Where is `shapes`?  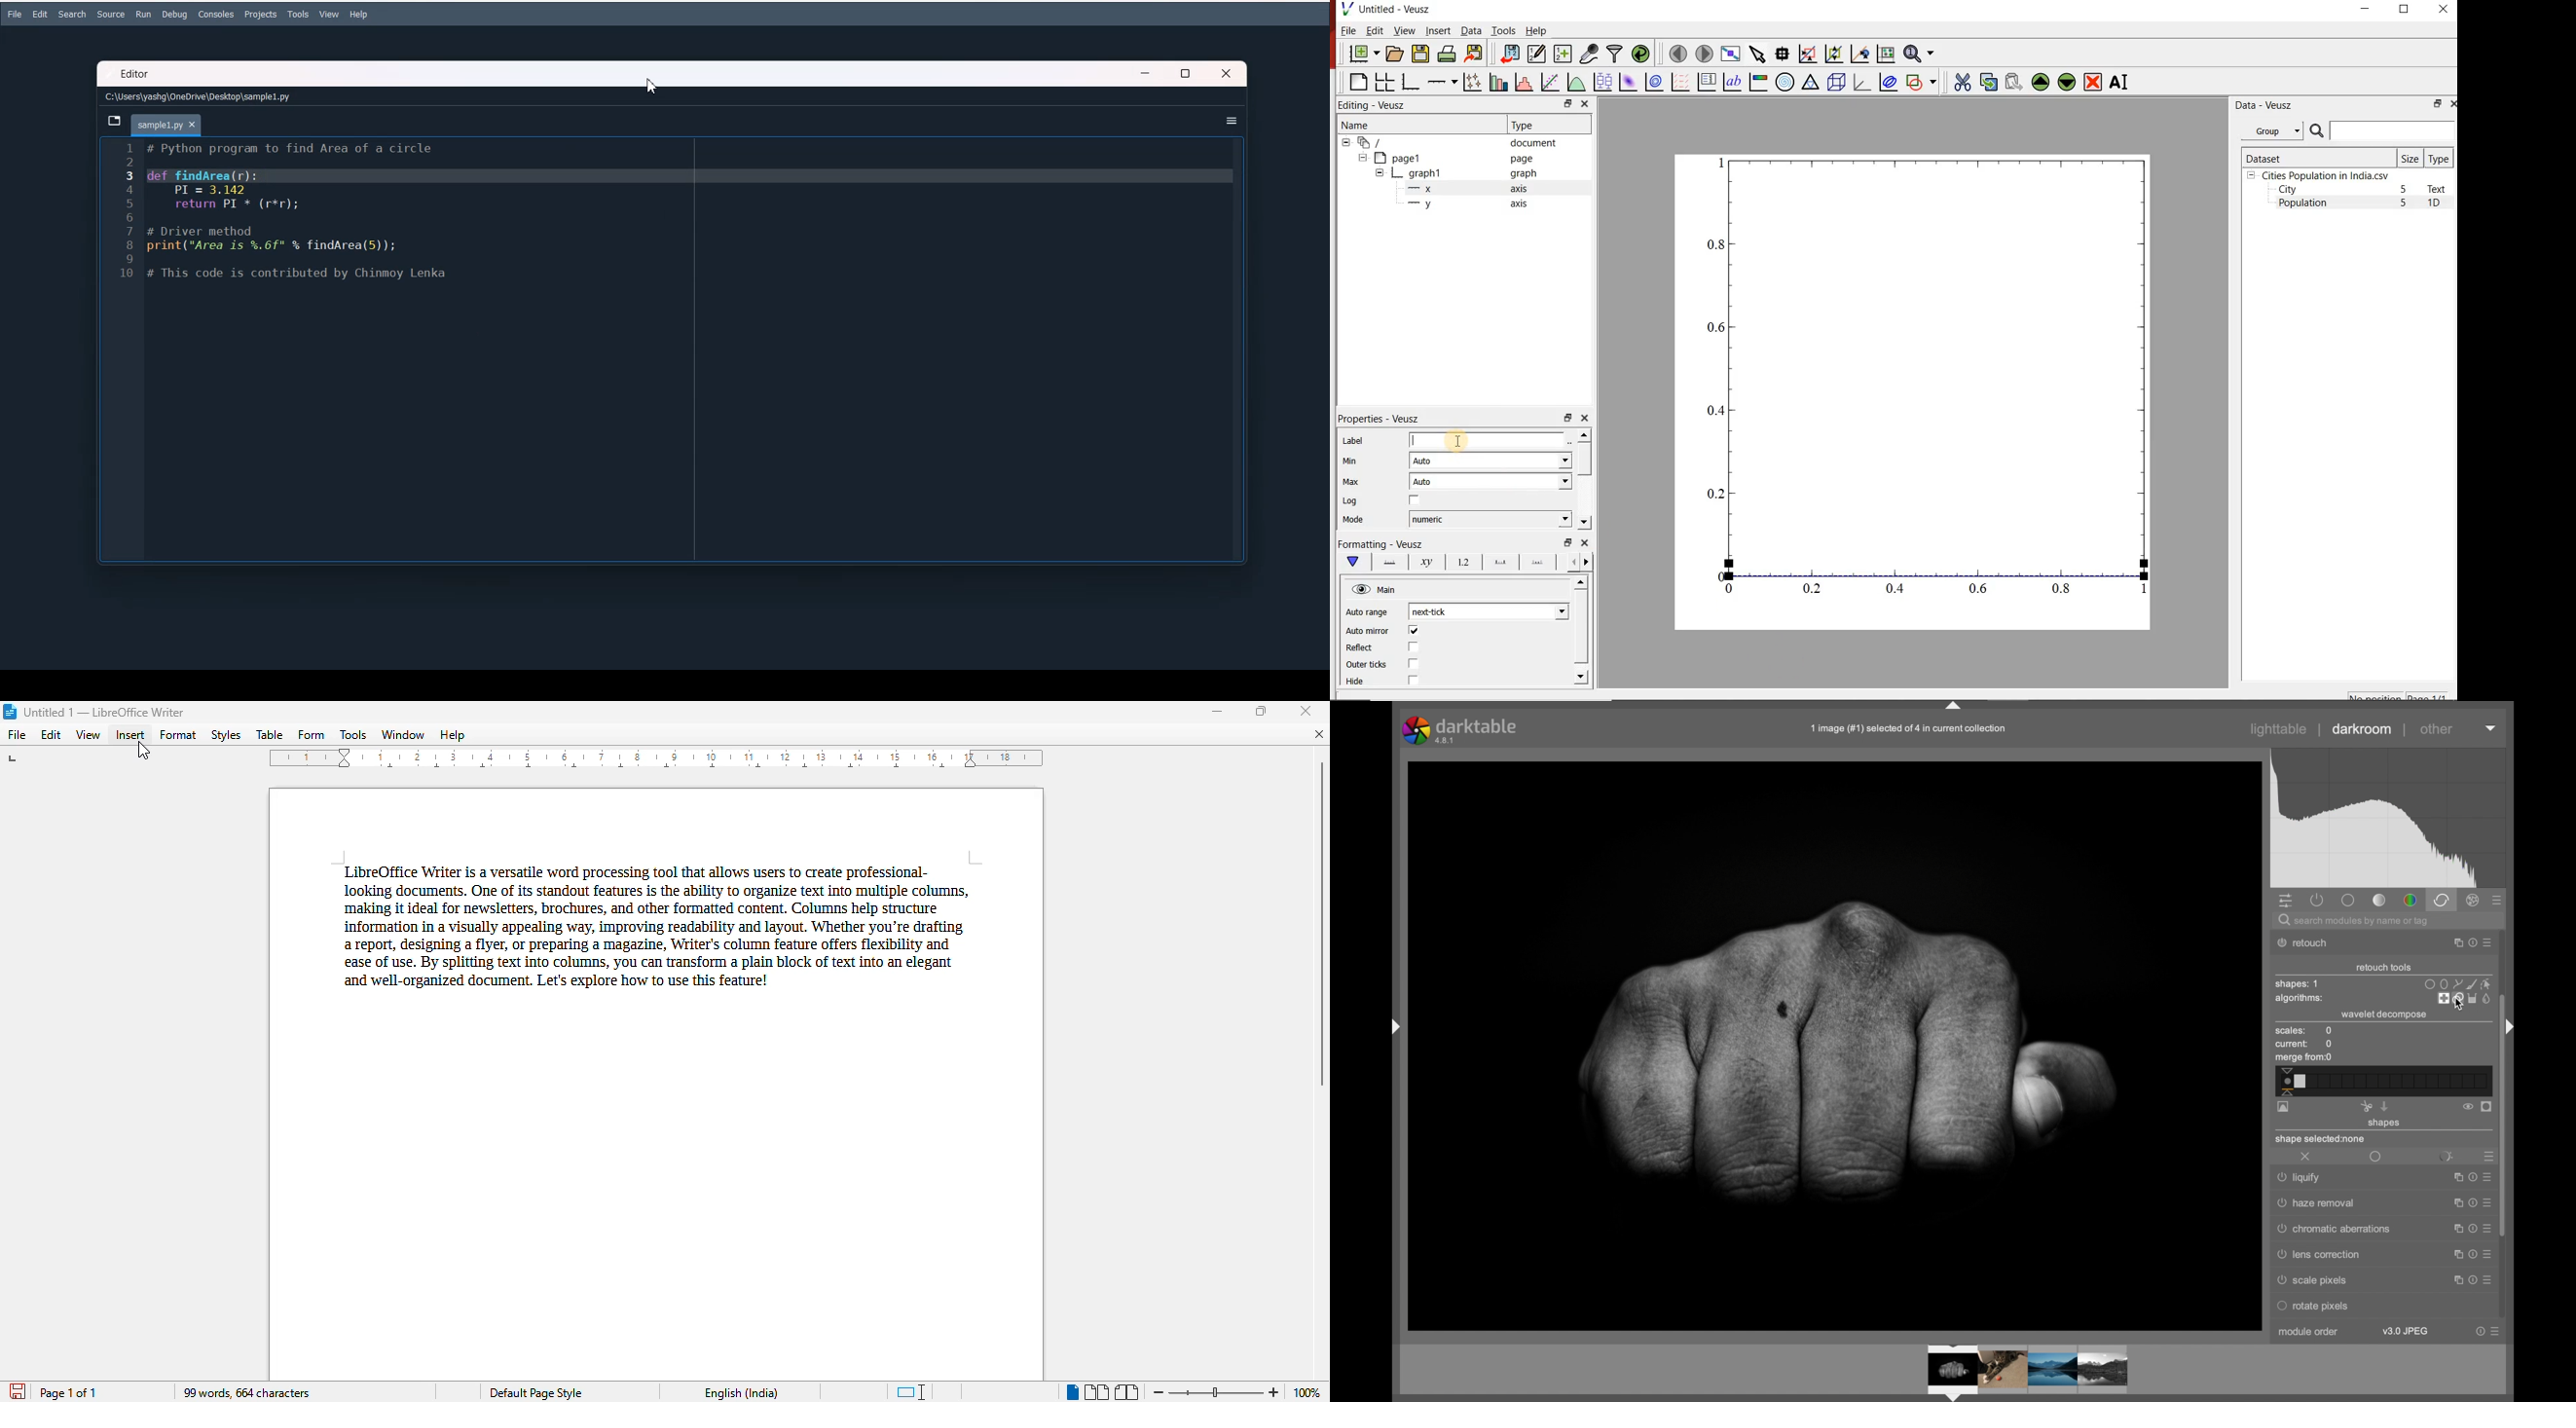 shapes is located at coordinates (2385, 1124).